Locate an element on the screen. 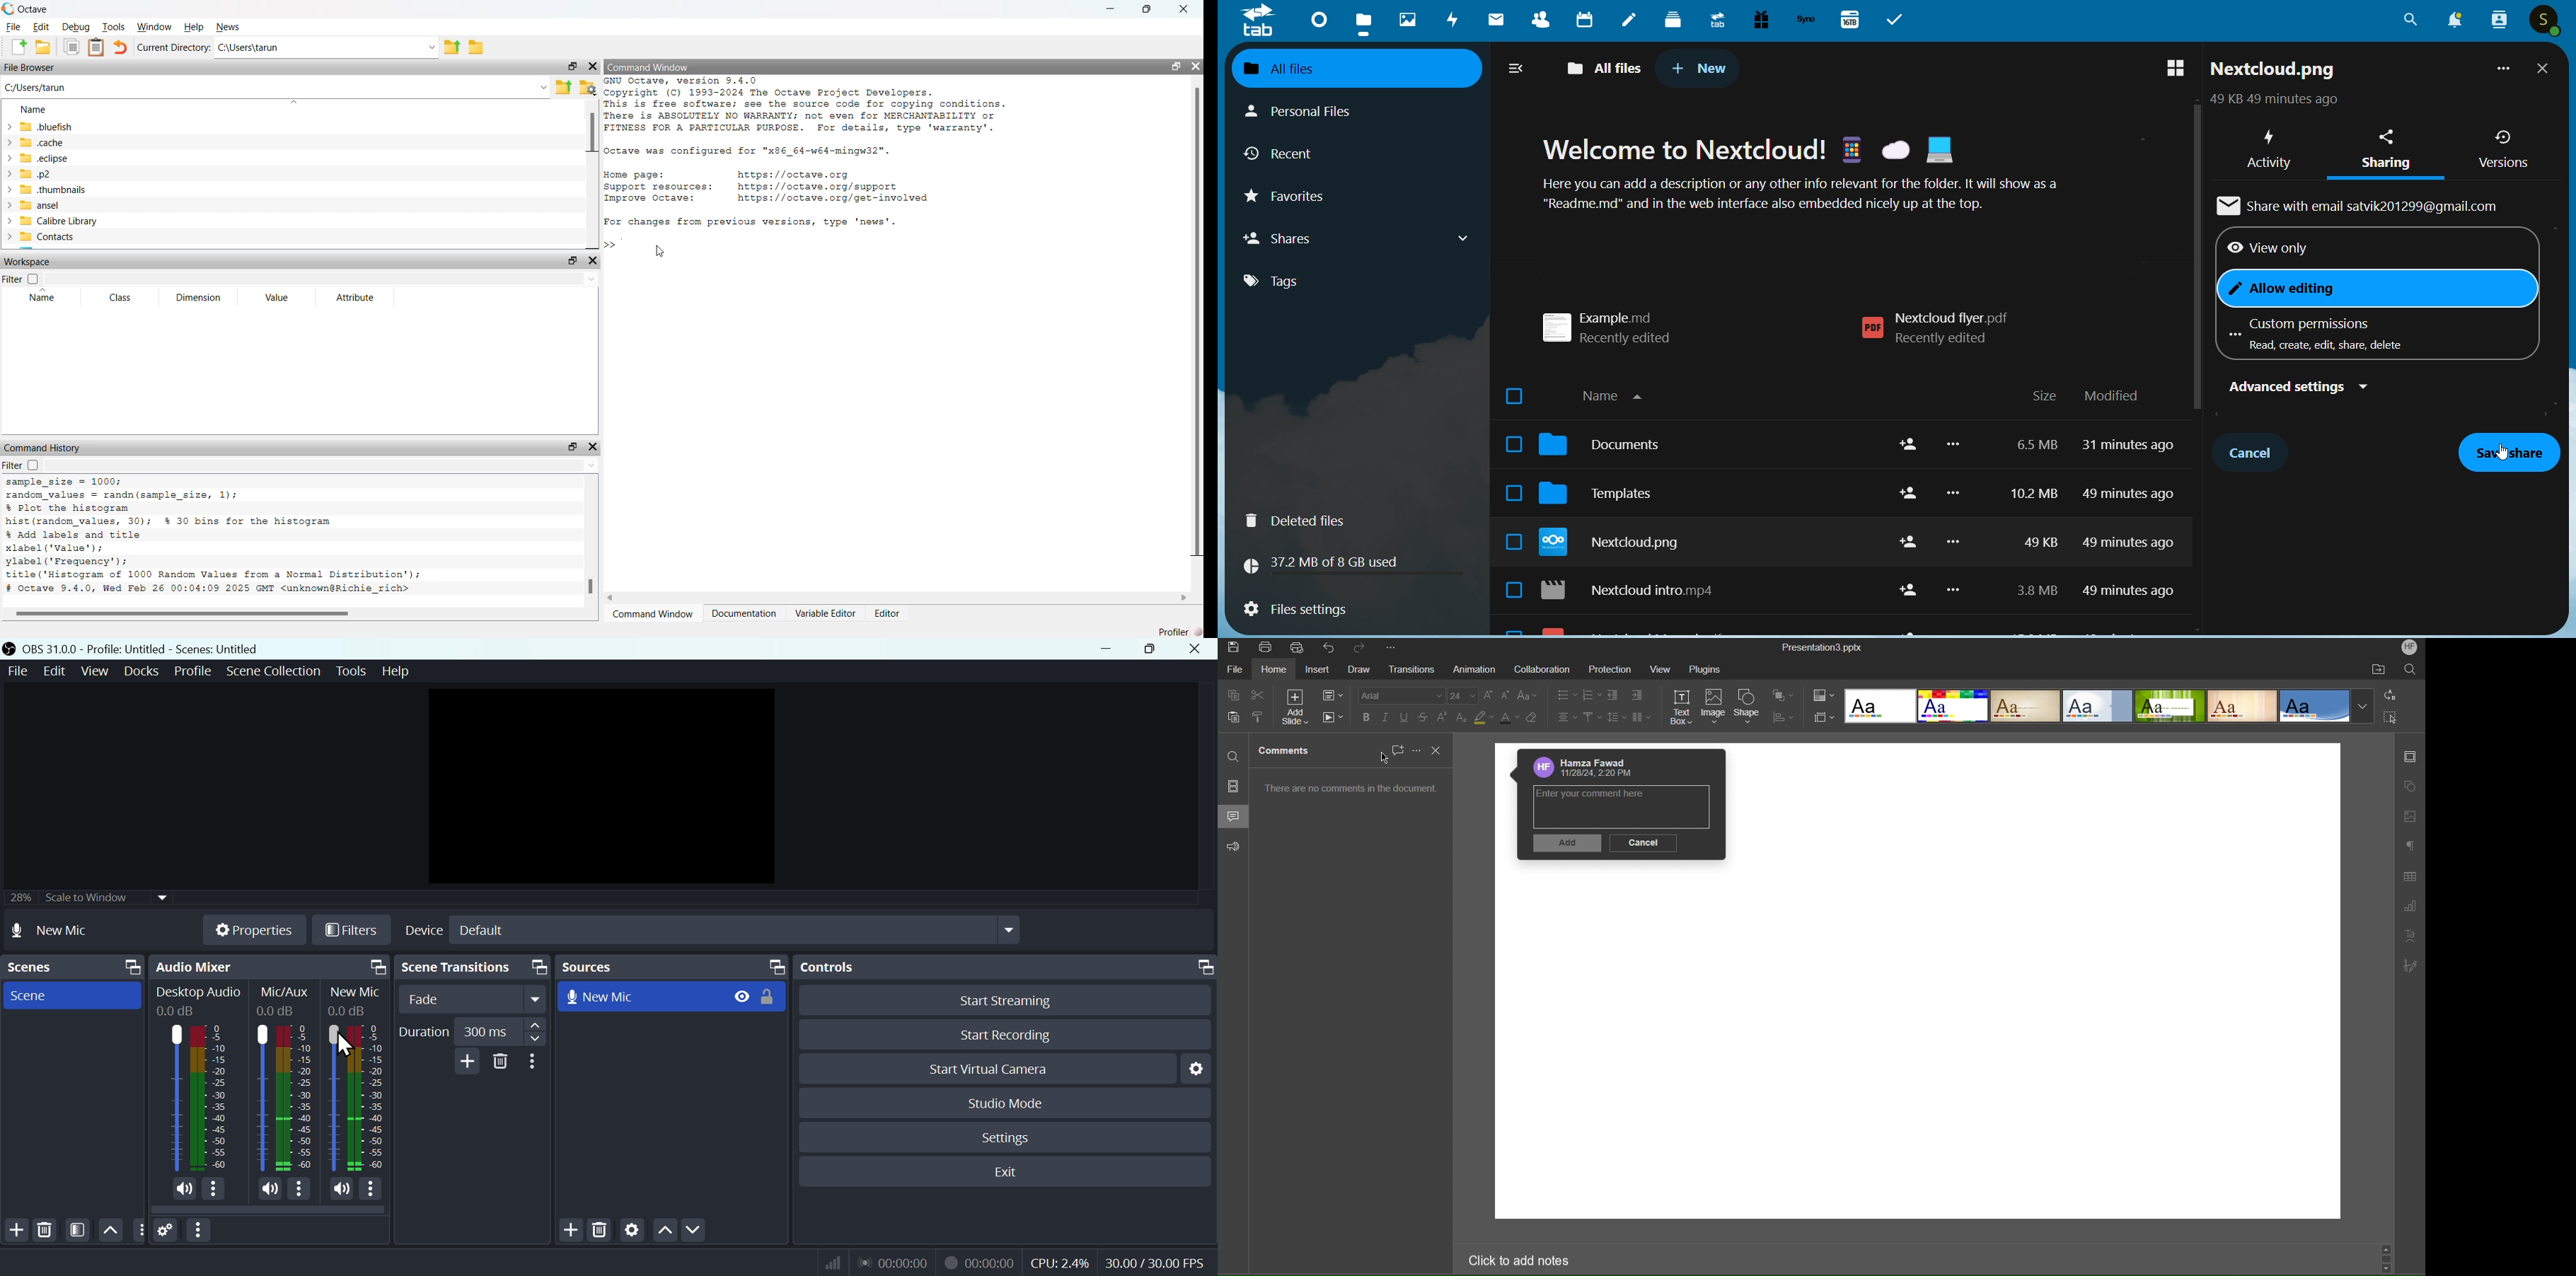  logo is located at coordinates (1259, 21).